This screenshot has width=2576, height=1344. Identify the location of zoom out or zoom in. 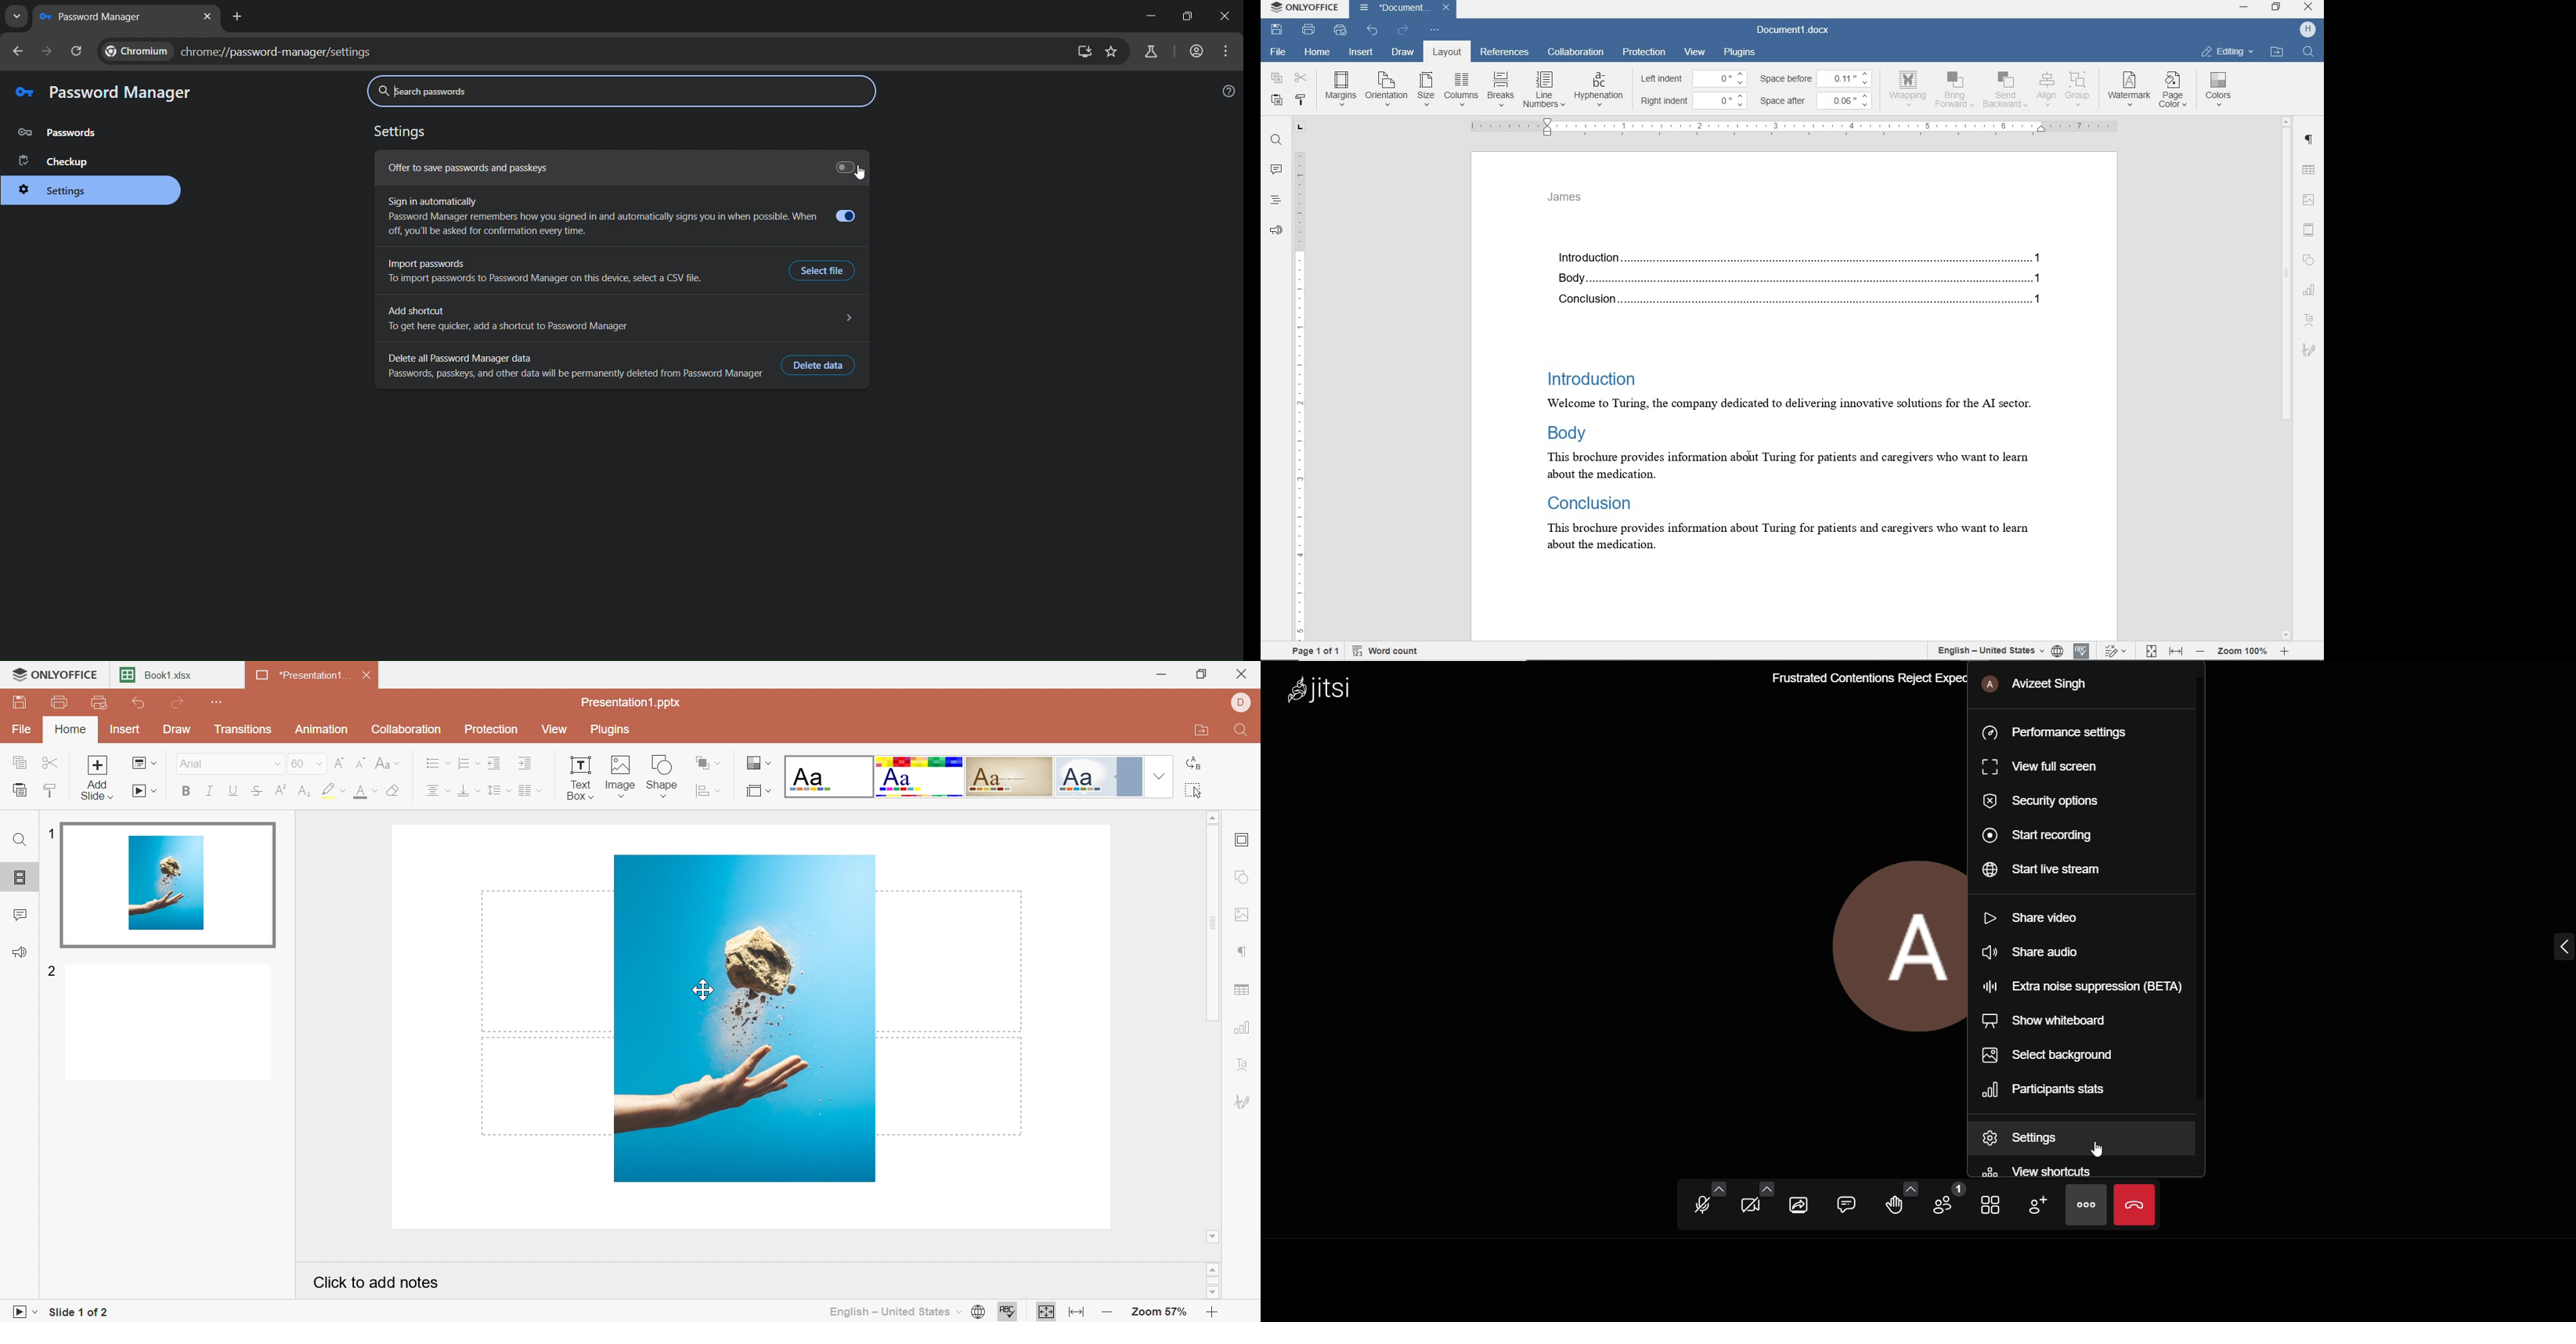
(2242, 650).